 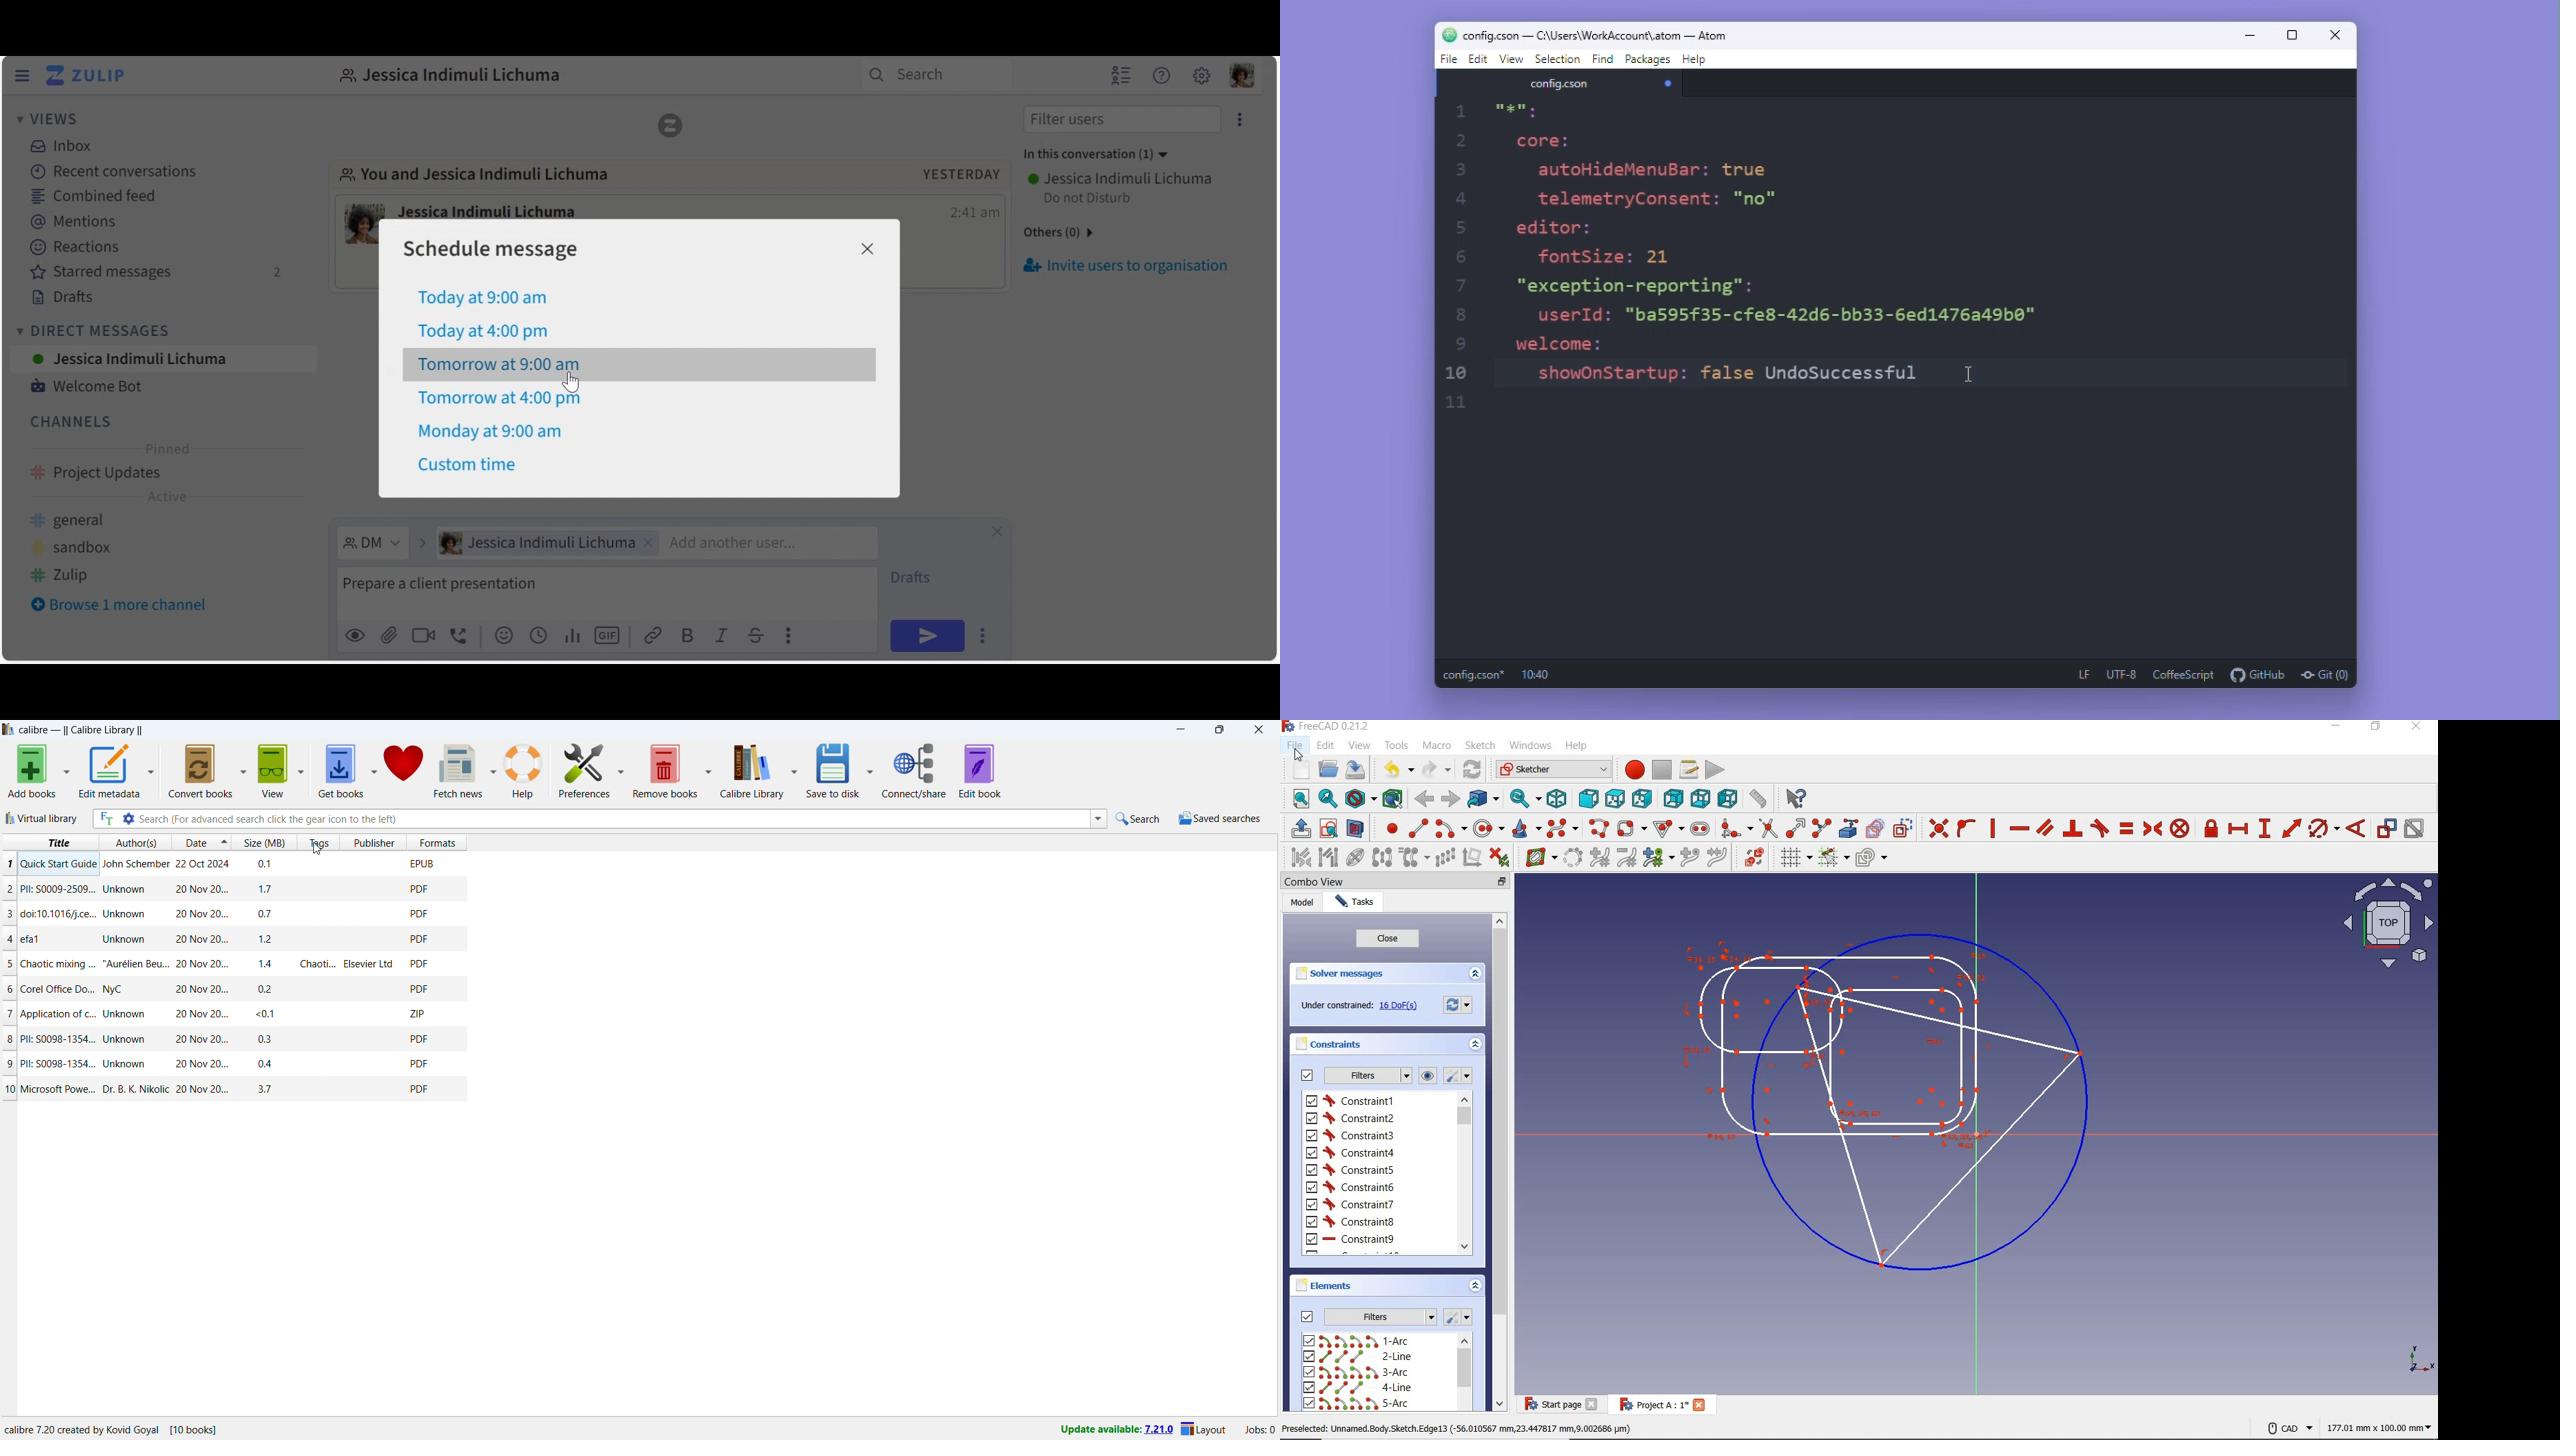 What do you see at coordinates (1794, 828) in the screenshot?
I see `extend edge` at bounding box center [1794, 828].